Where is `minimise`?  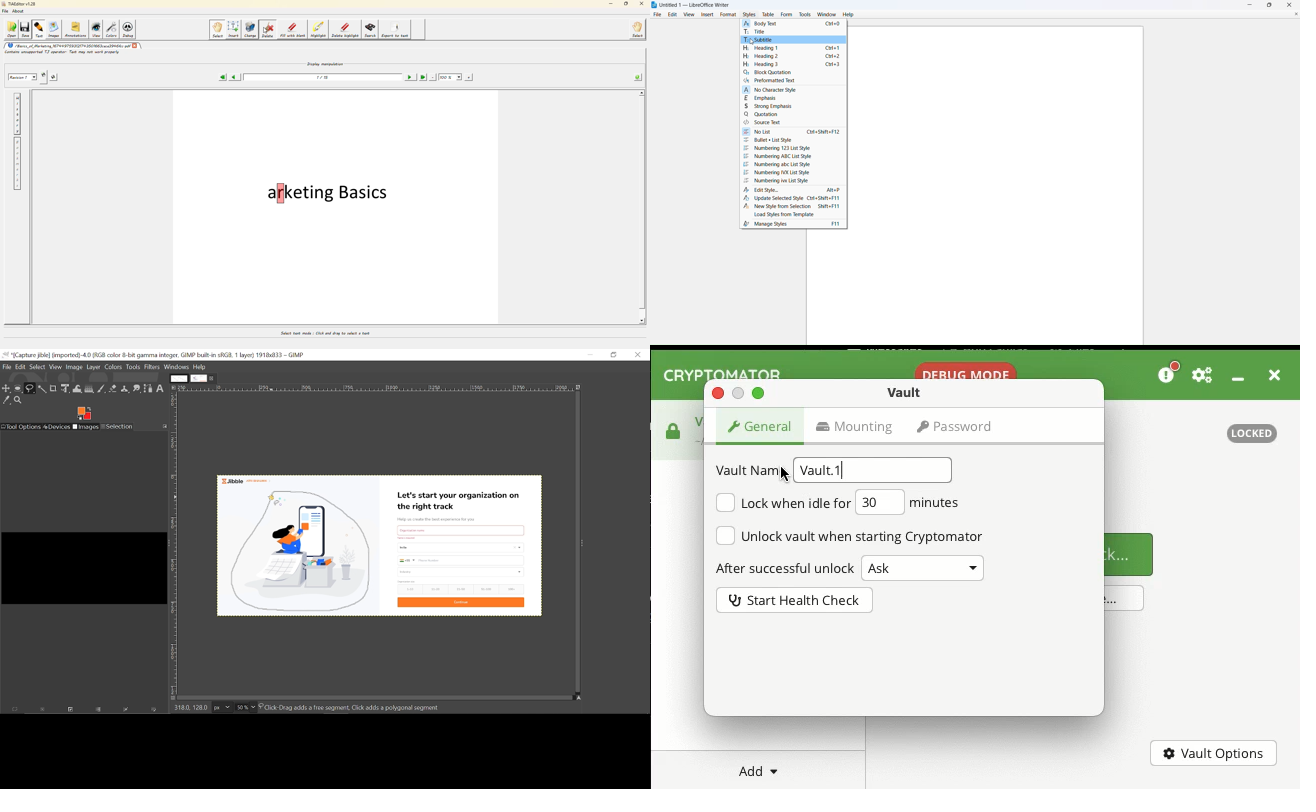
minimise is located at coordinates (738, 393).